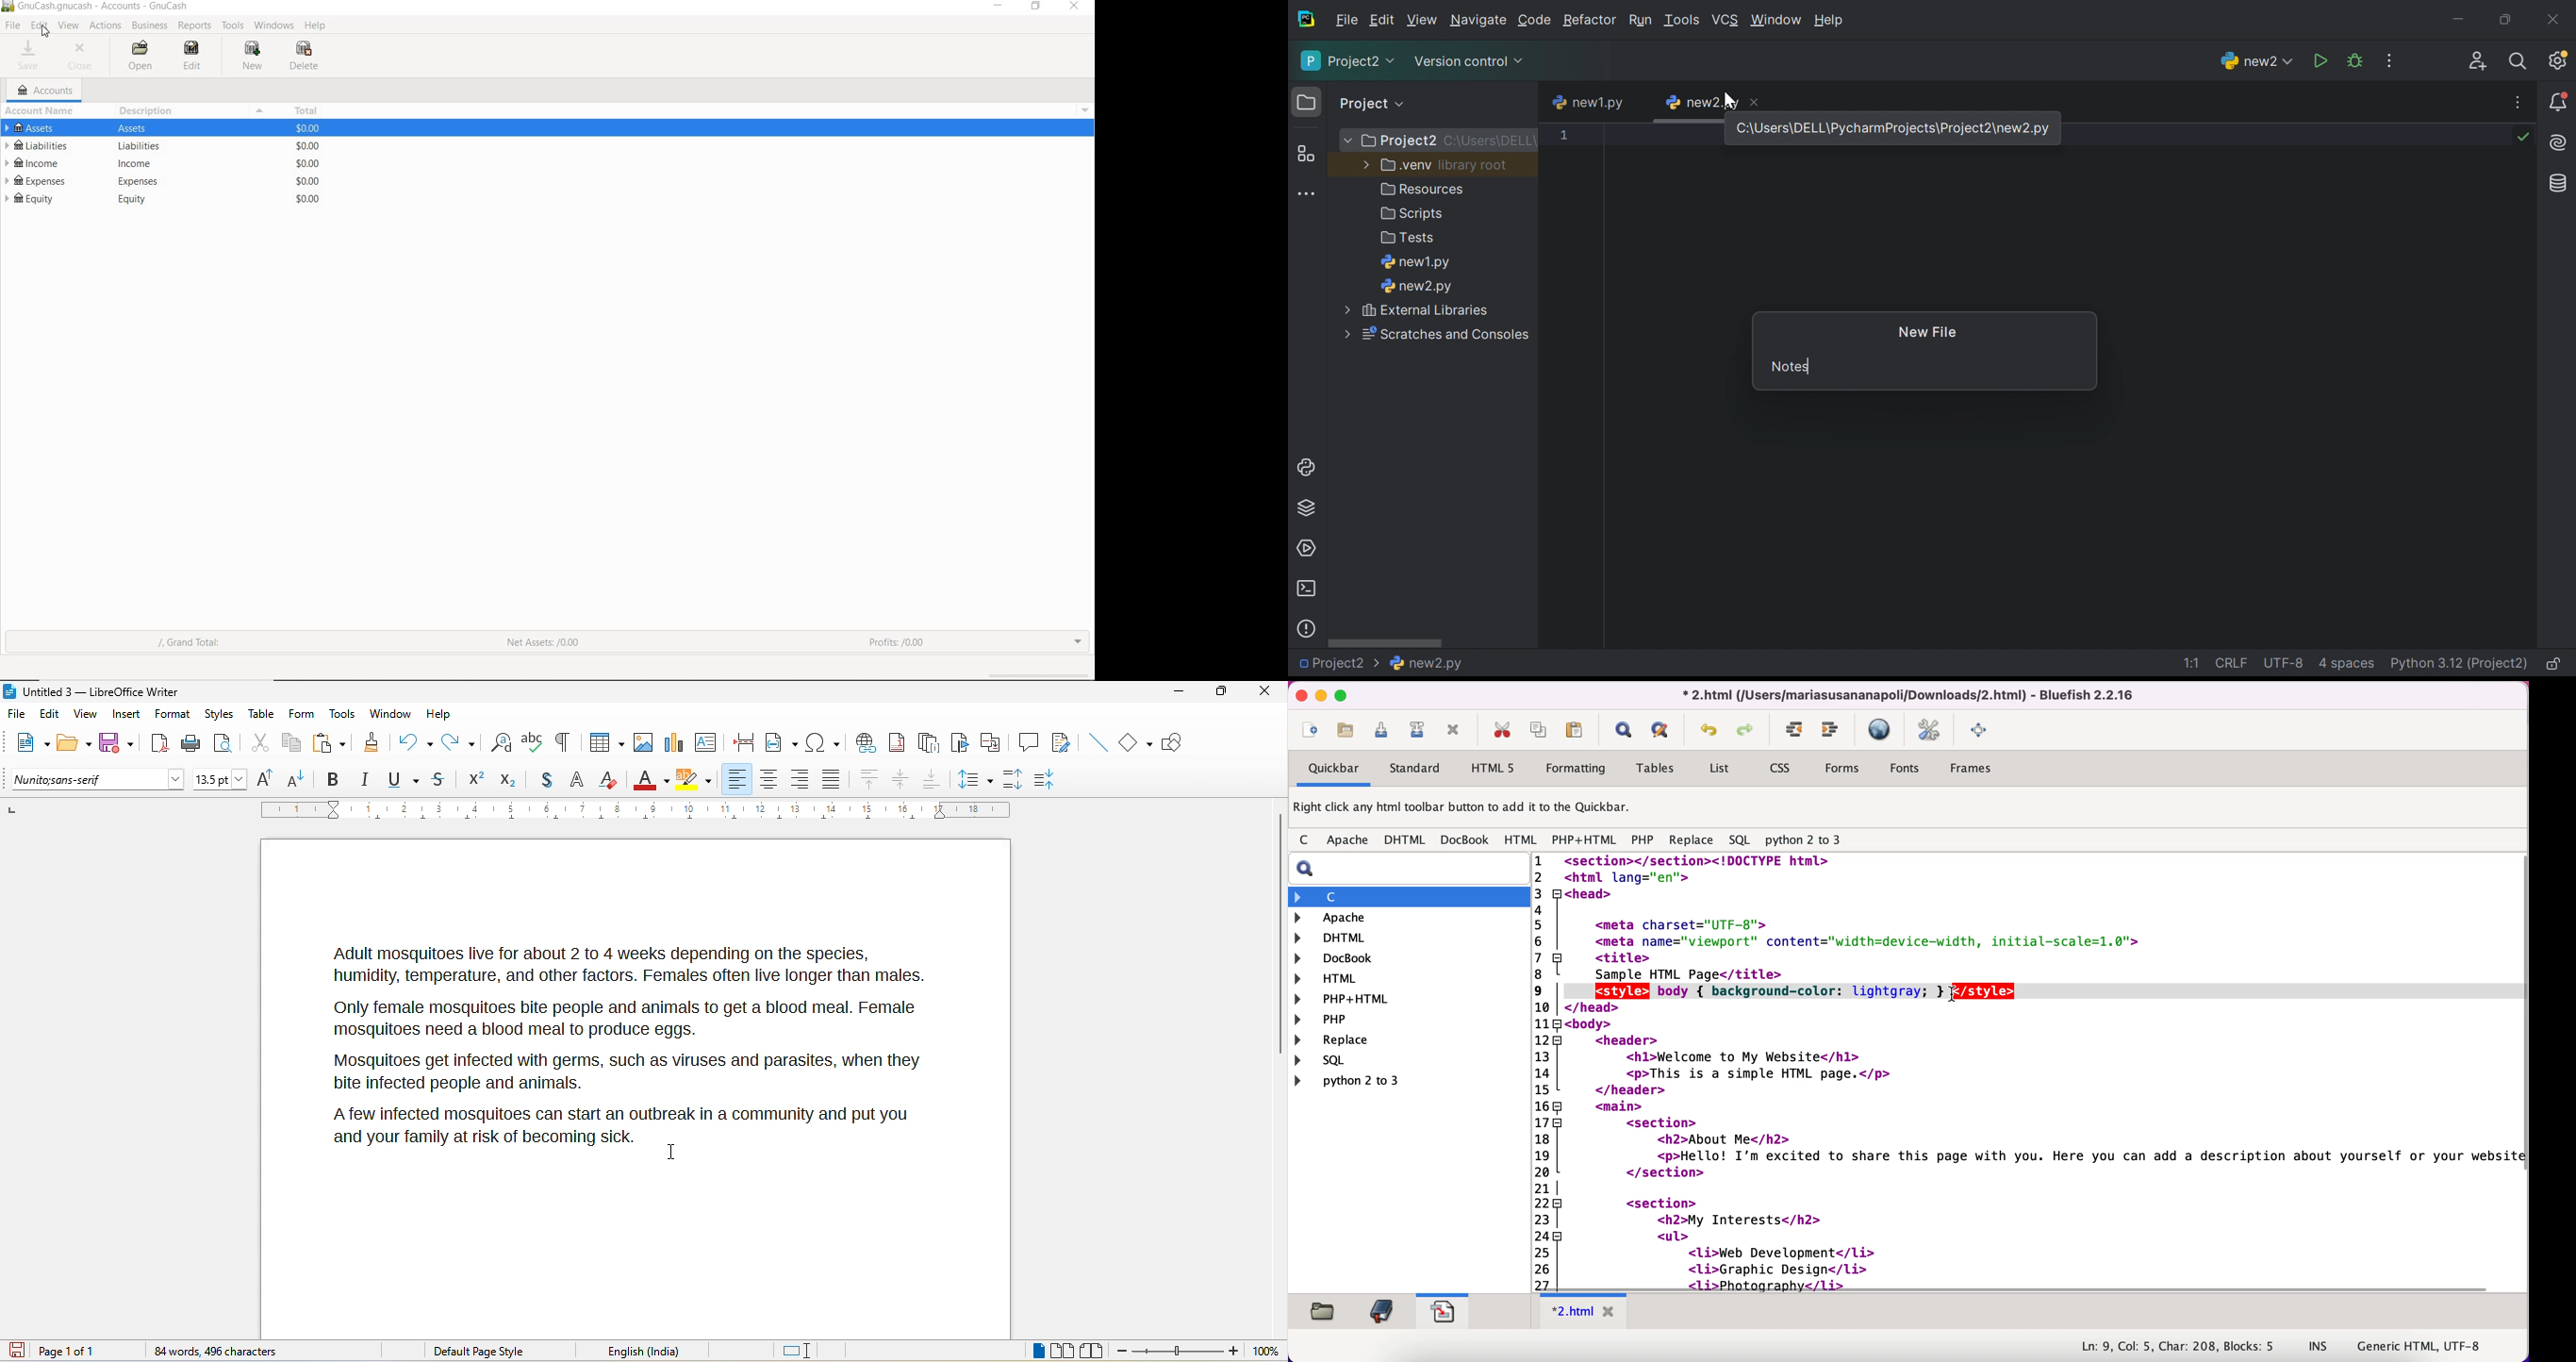 The image size is (2576, 1372). What do you see at coordinates (221, 780) in the screenshot?
I see `font size` at bounding box center [221, 780].